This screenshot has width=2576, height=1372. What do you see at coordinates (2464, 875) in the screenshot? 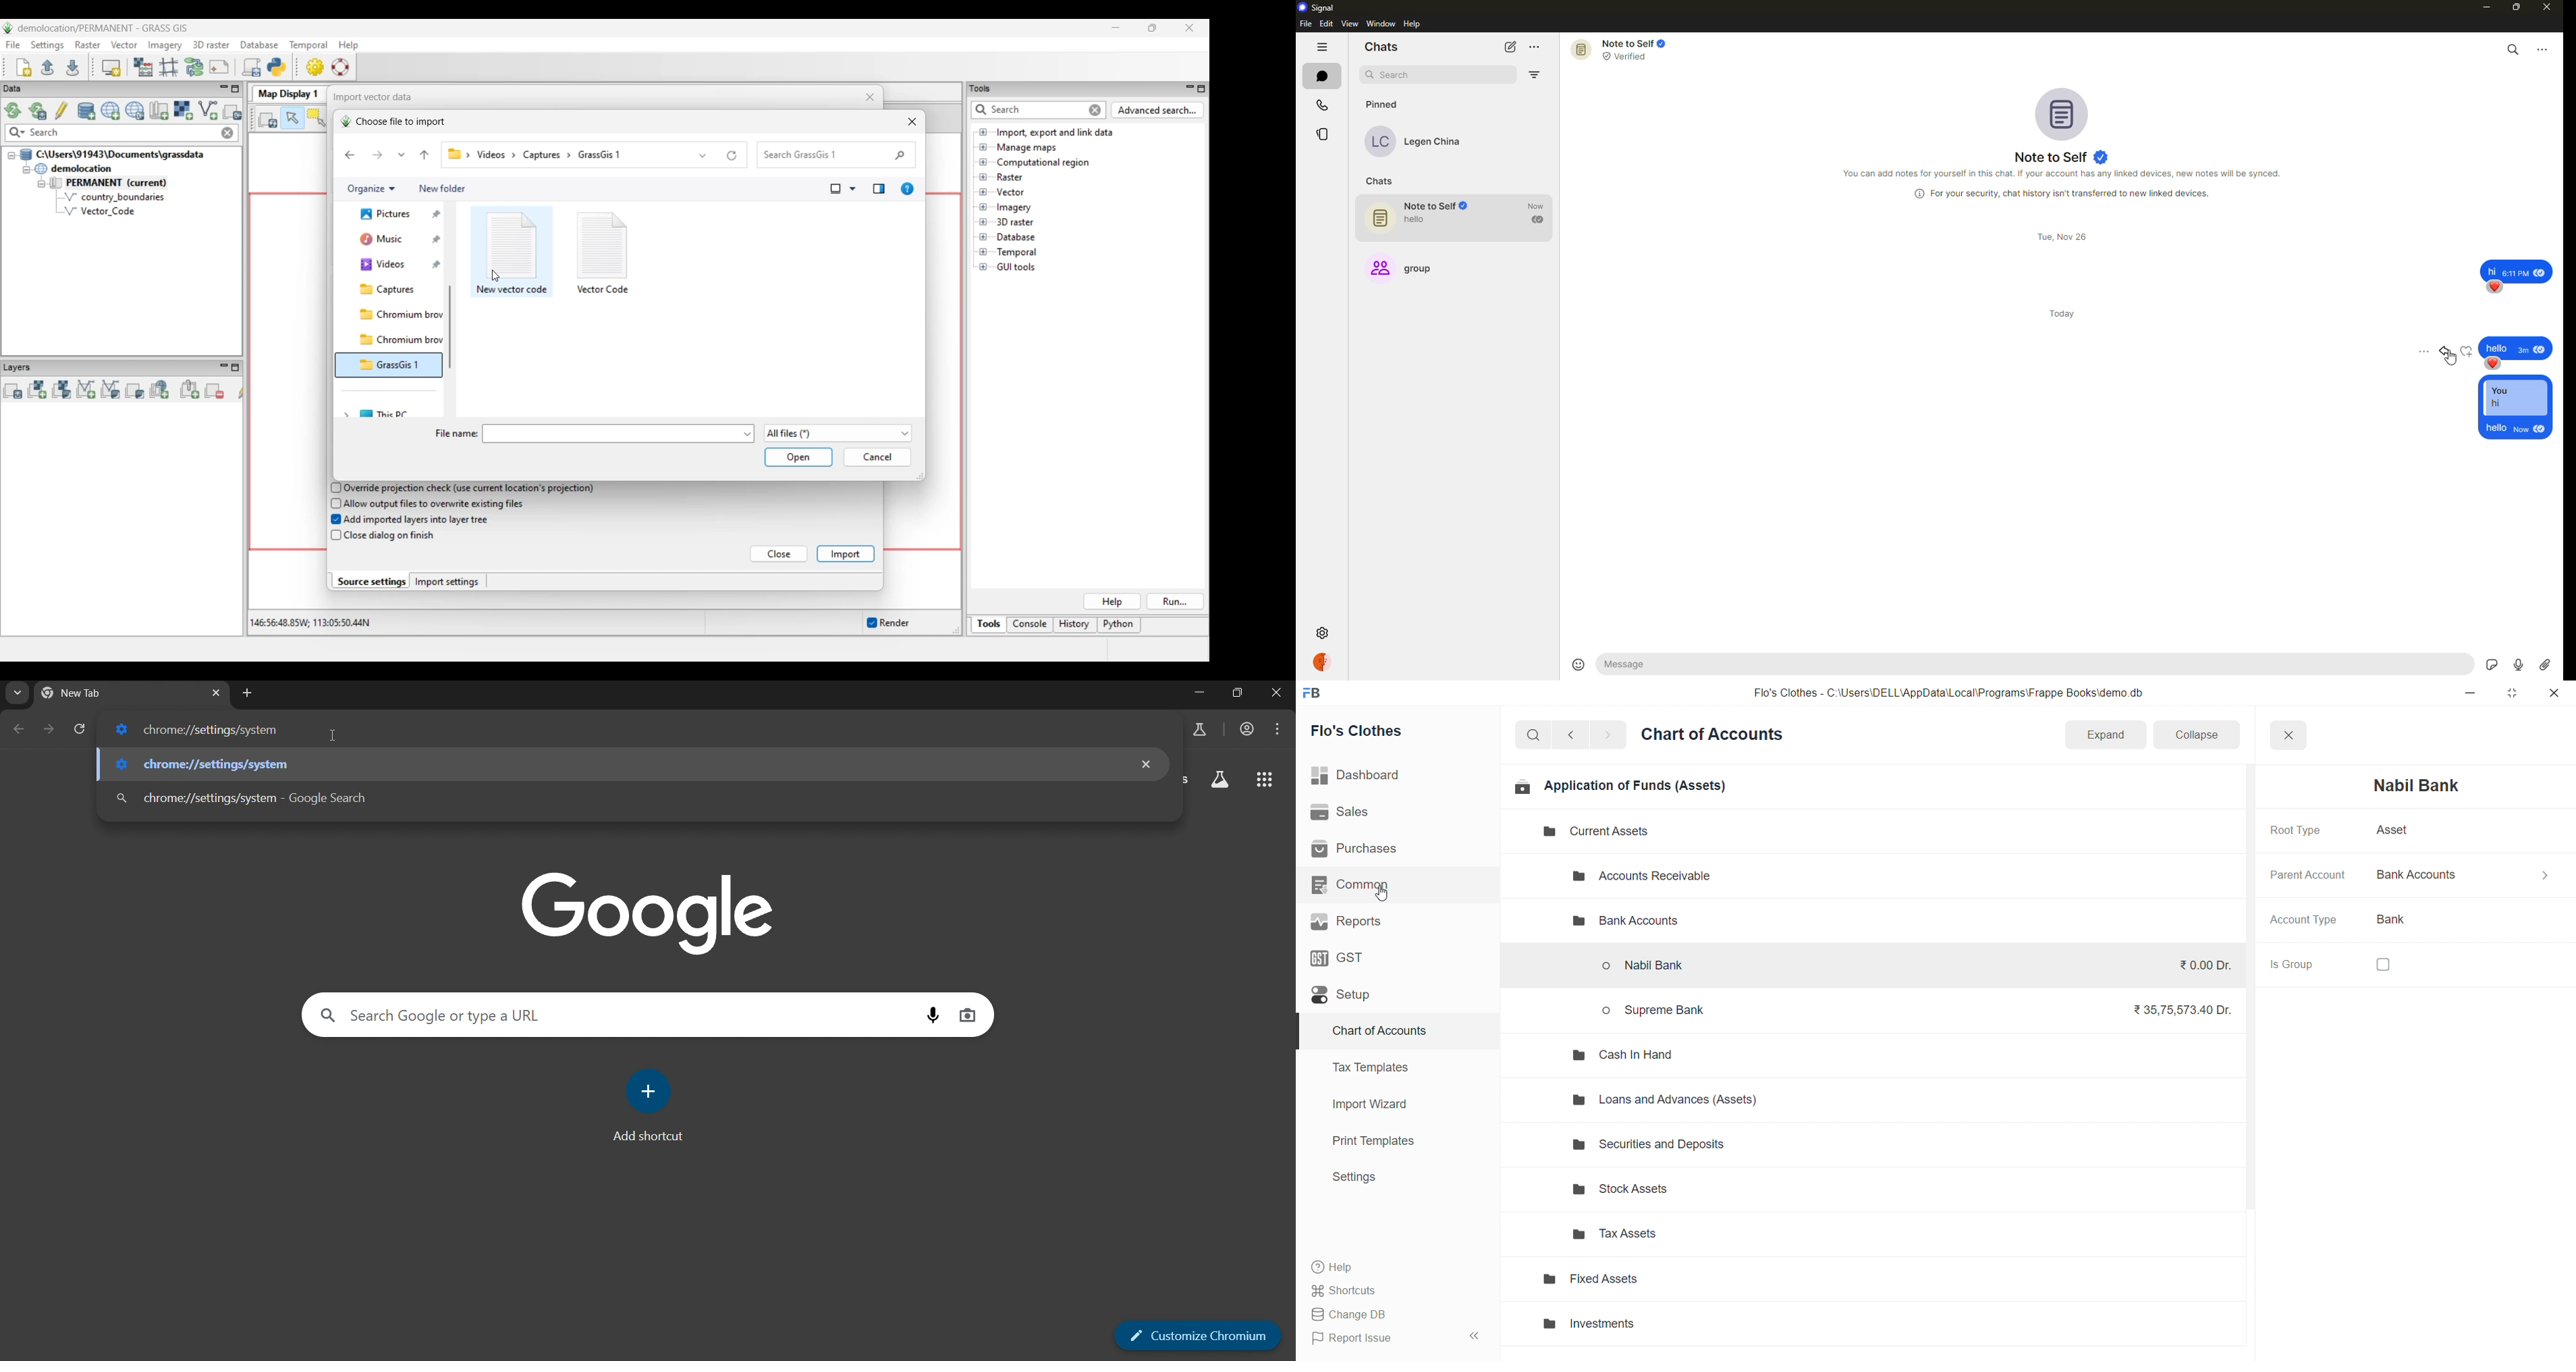
I see `Bank Accounts` at bounding box center [2464, 875].